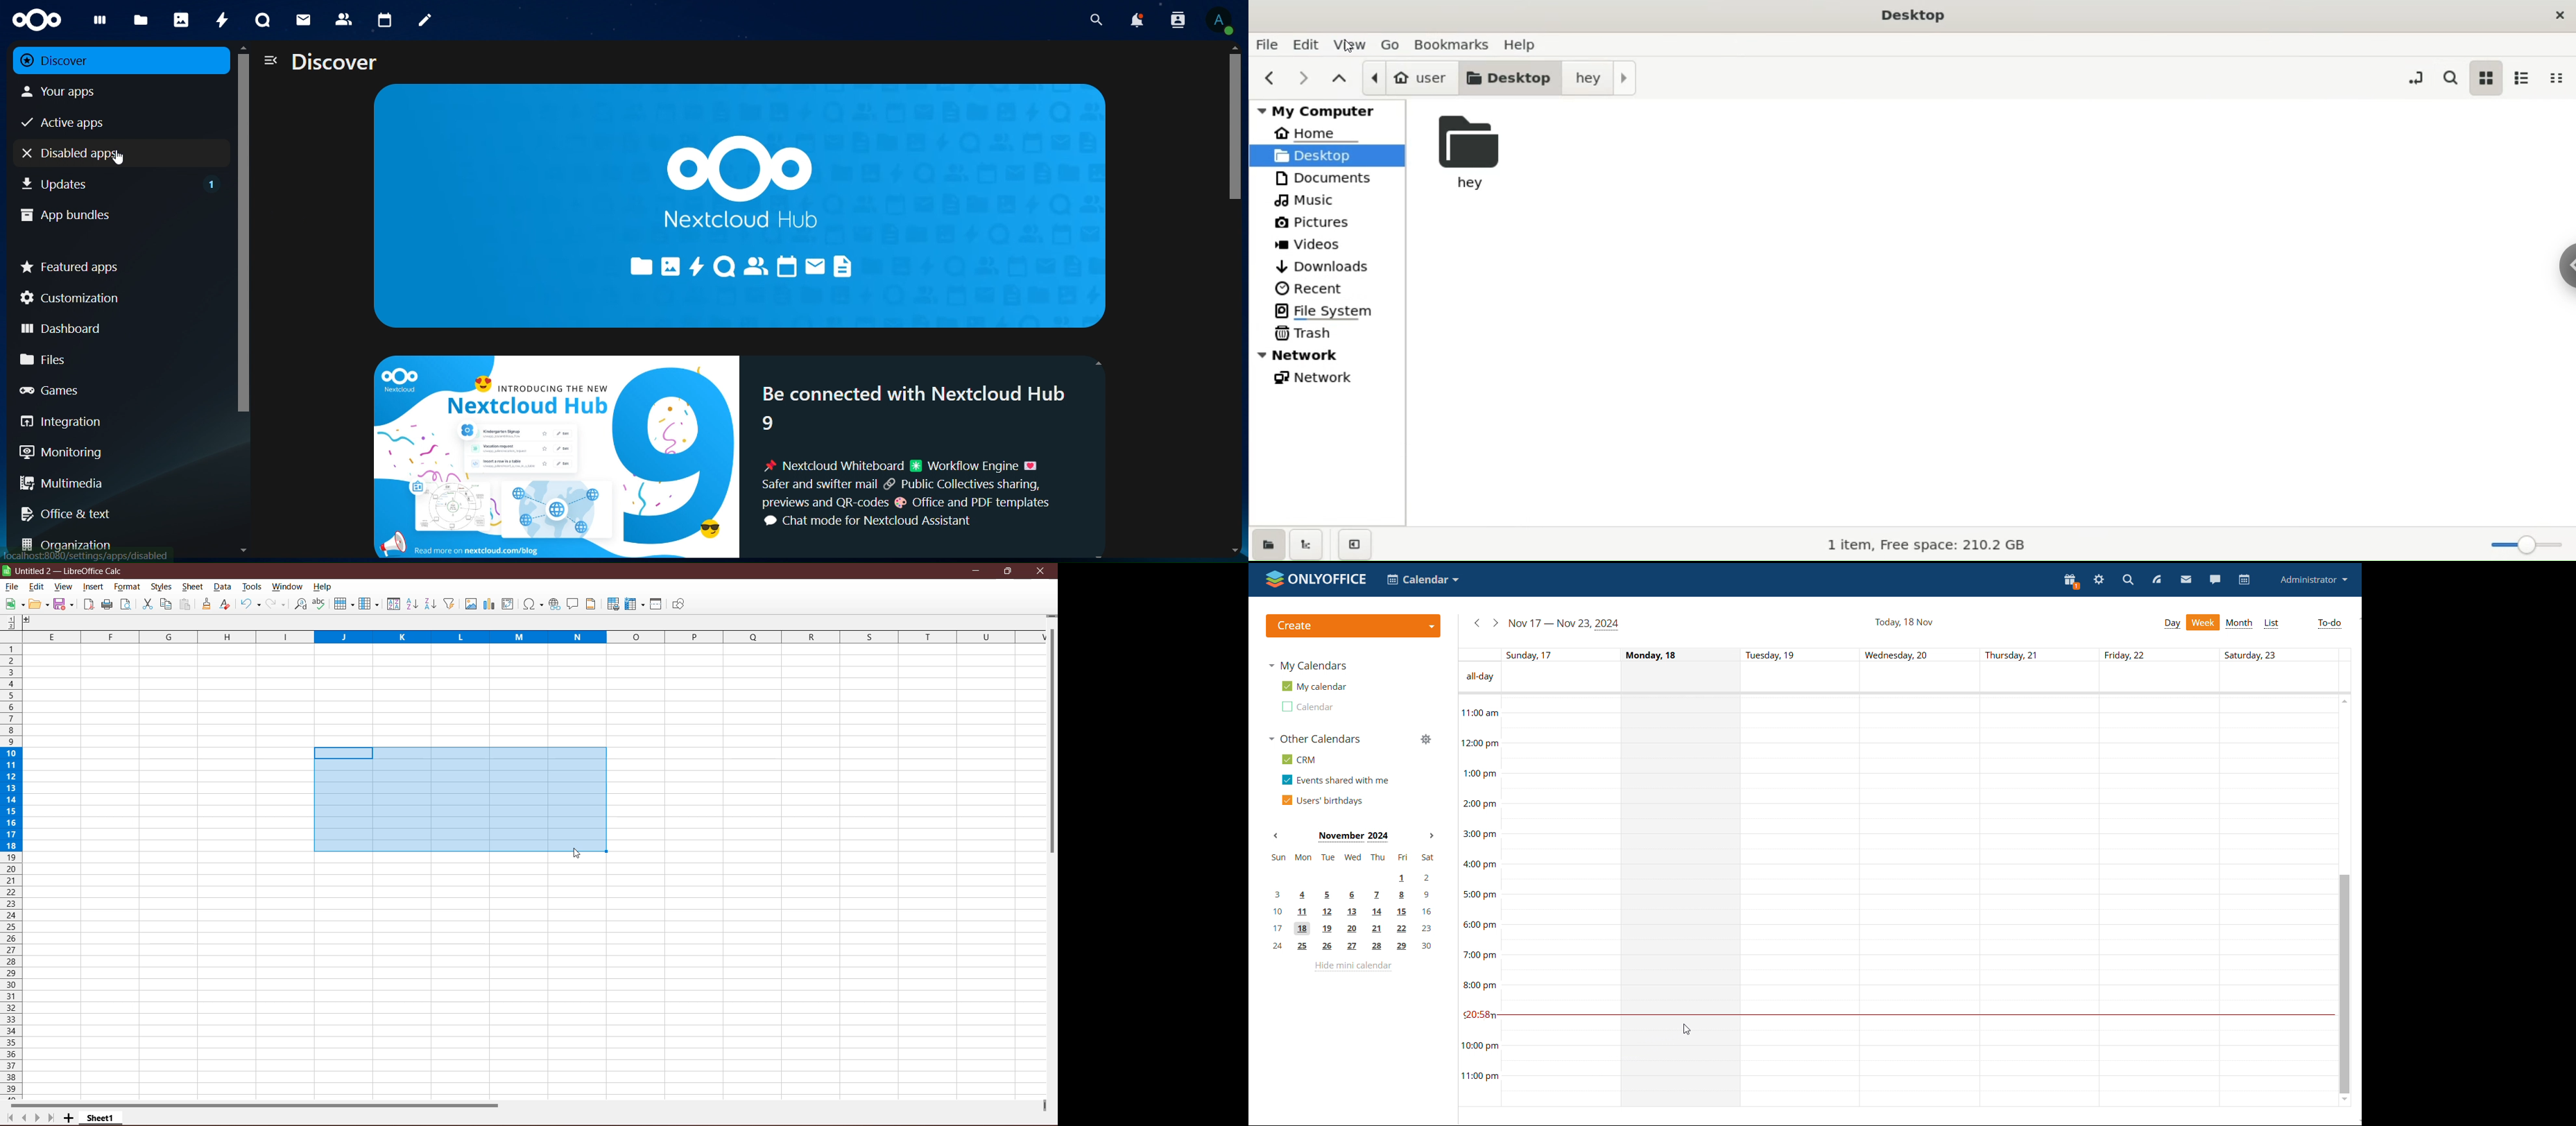  I want to click on Insert Special Characters, so click(533, 604).